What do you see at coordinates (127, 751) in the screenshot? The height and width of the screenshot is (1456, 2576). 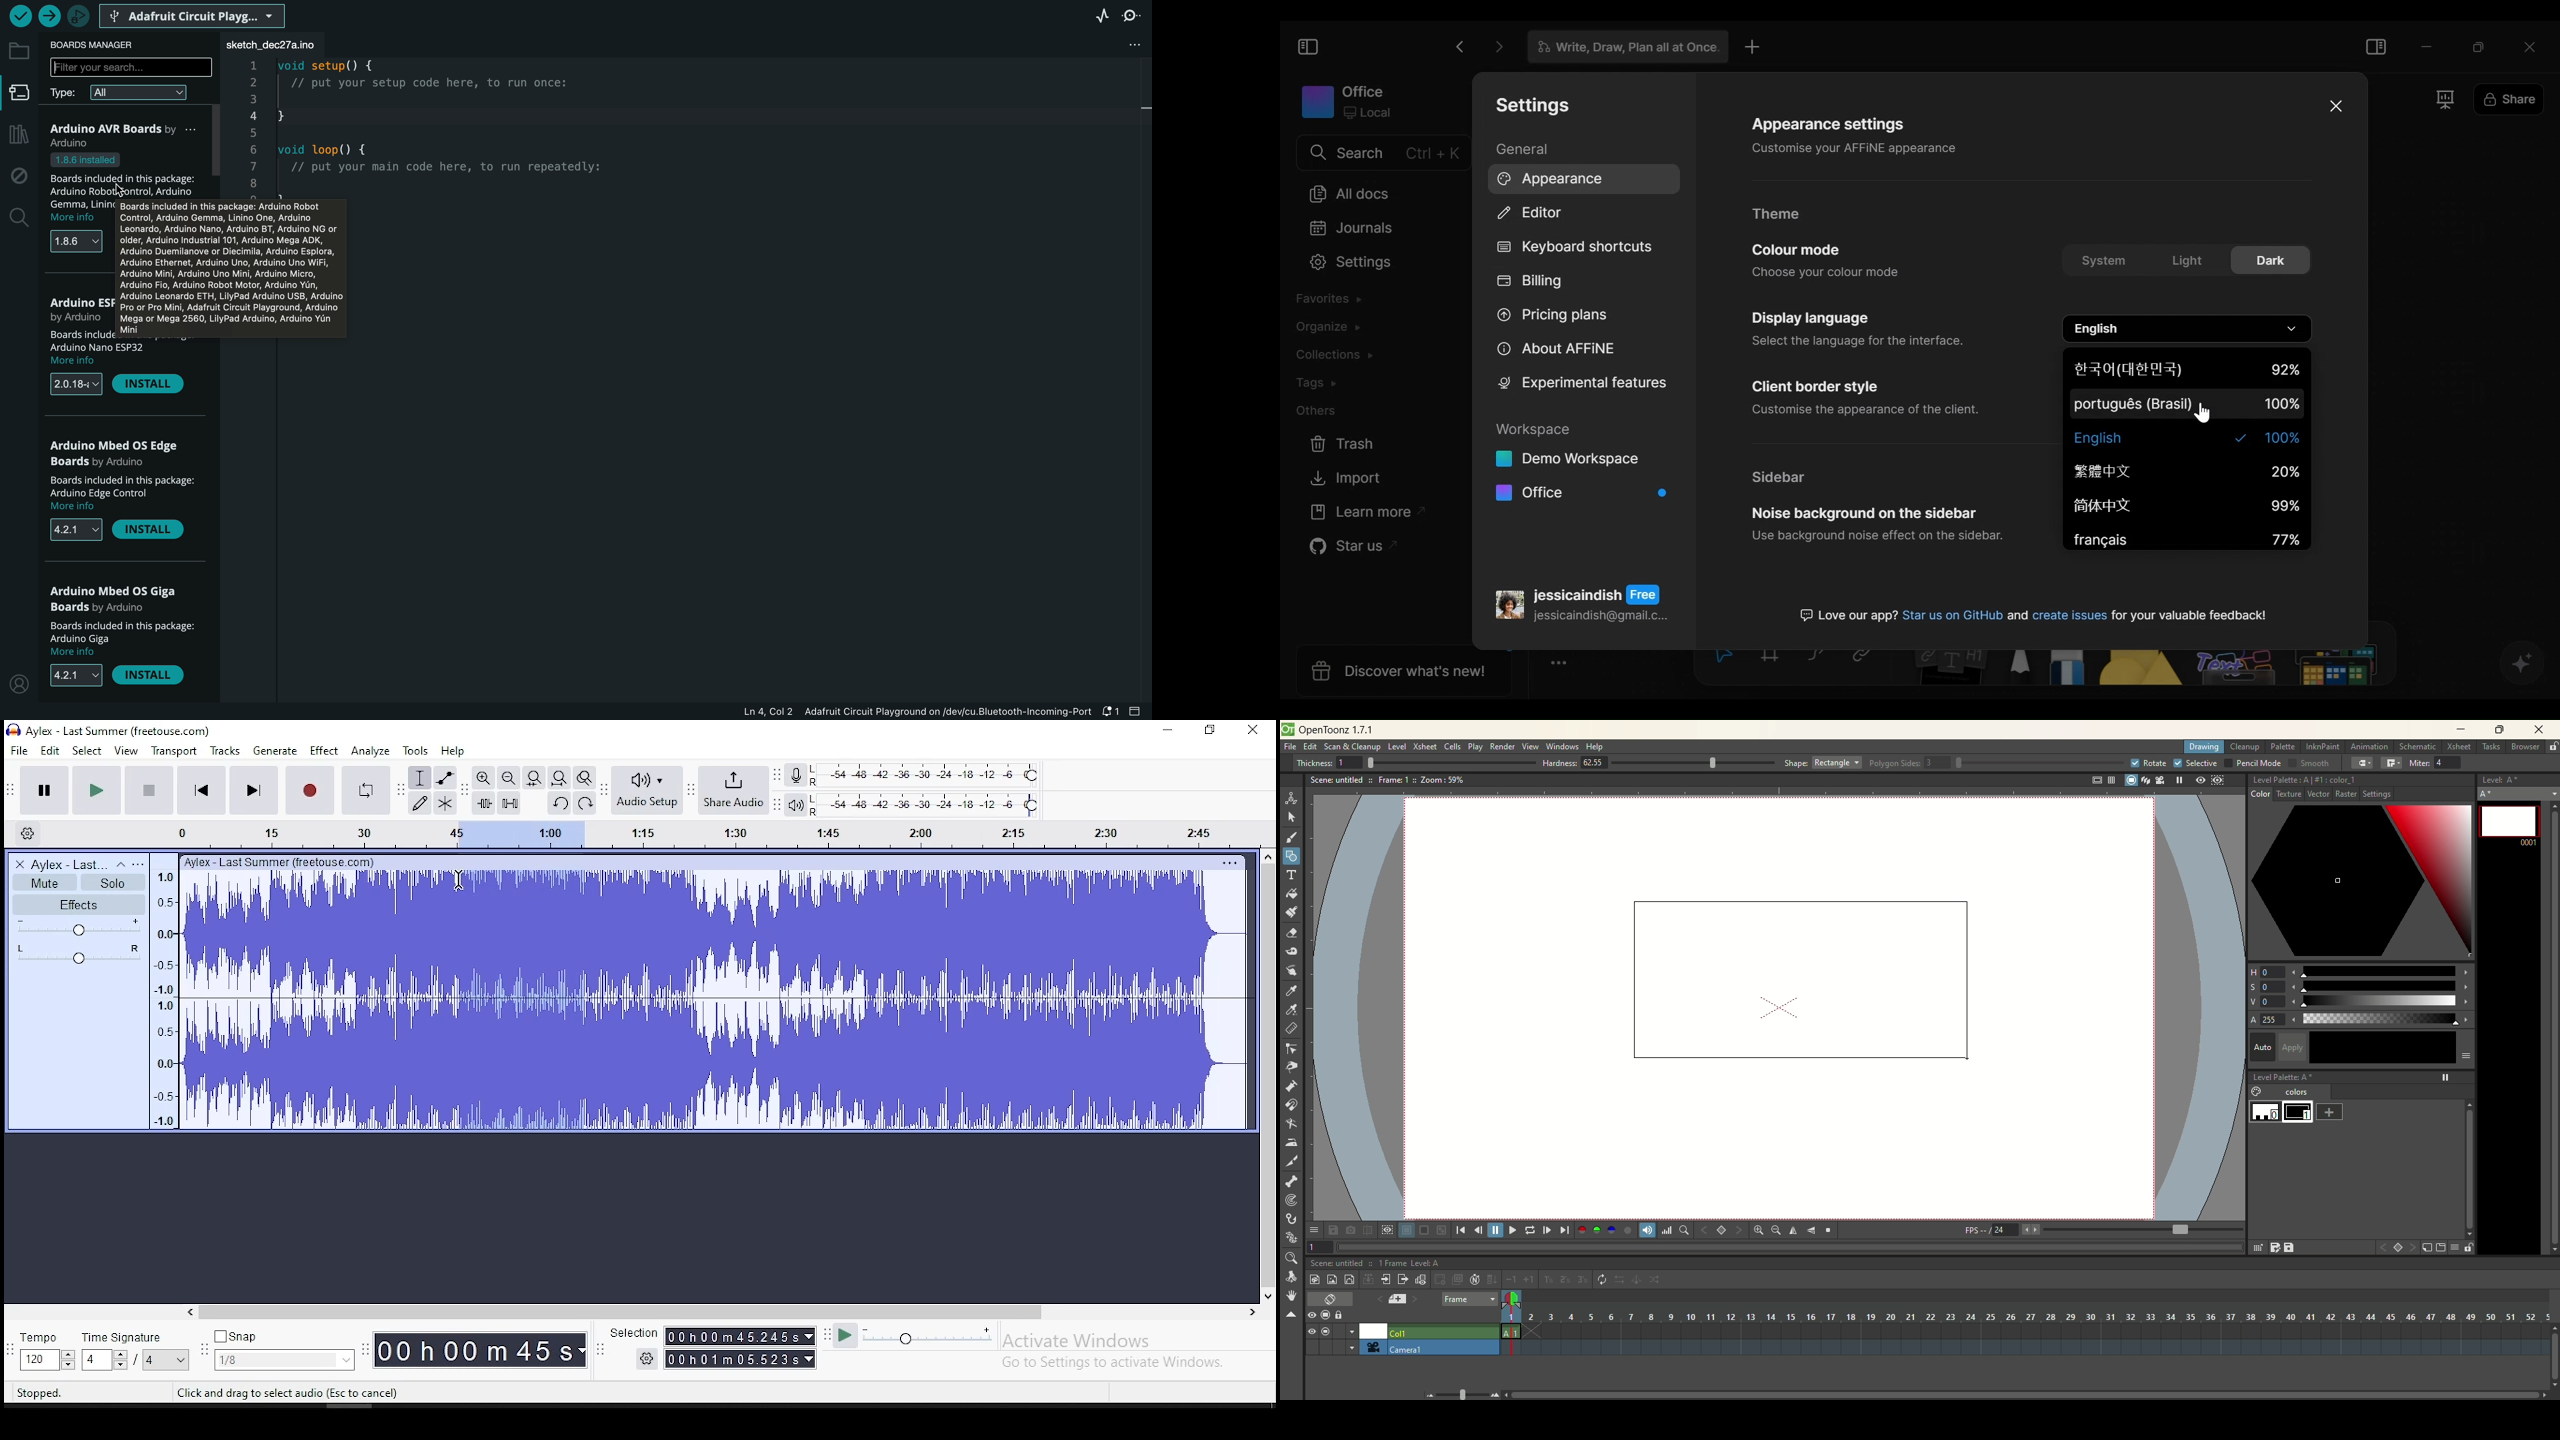 I see `view` at bounding box center [127, 751].